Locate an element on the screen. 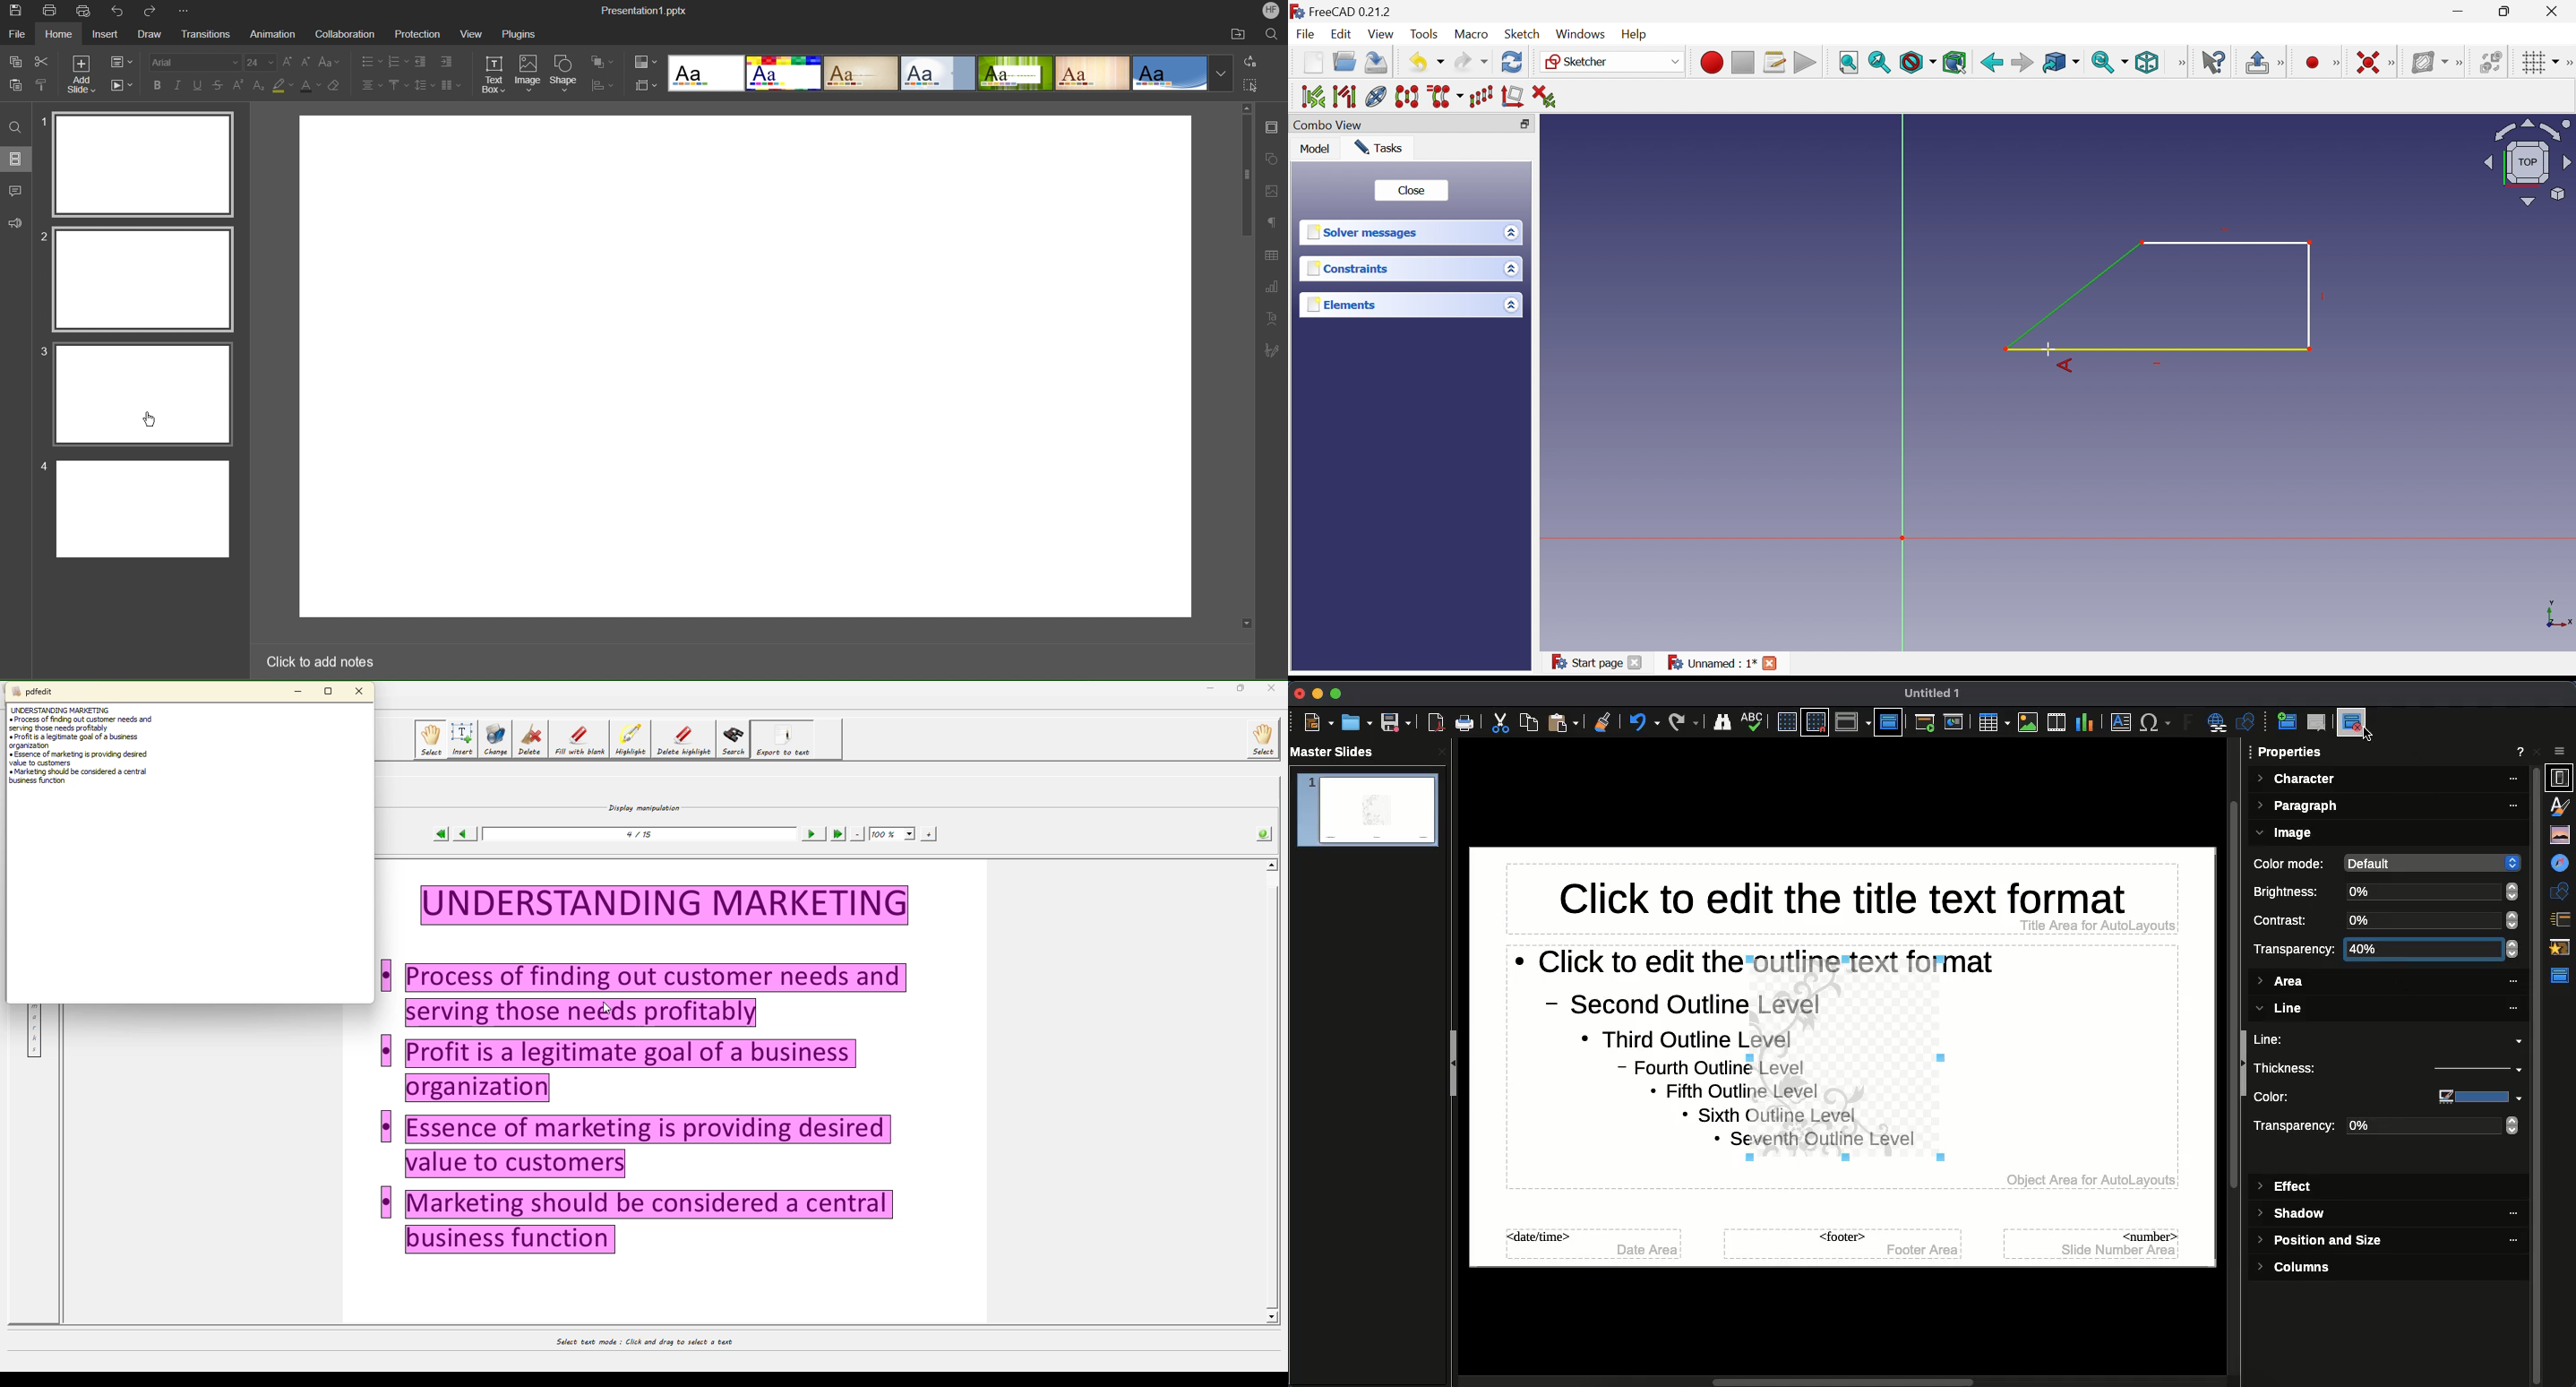 Image resolution: width=2576 pixels, height=1400 pixels. File is located at coordinates (1305, 36).